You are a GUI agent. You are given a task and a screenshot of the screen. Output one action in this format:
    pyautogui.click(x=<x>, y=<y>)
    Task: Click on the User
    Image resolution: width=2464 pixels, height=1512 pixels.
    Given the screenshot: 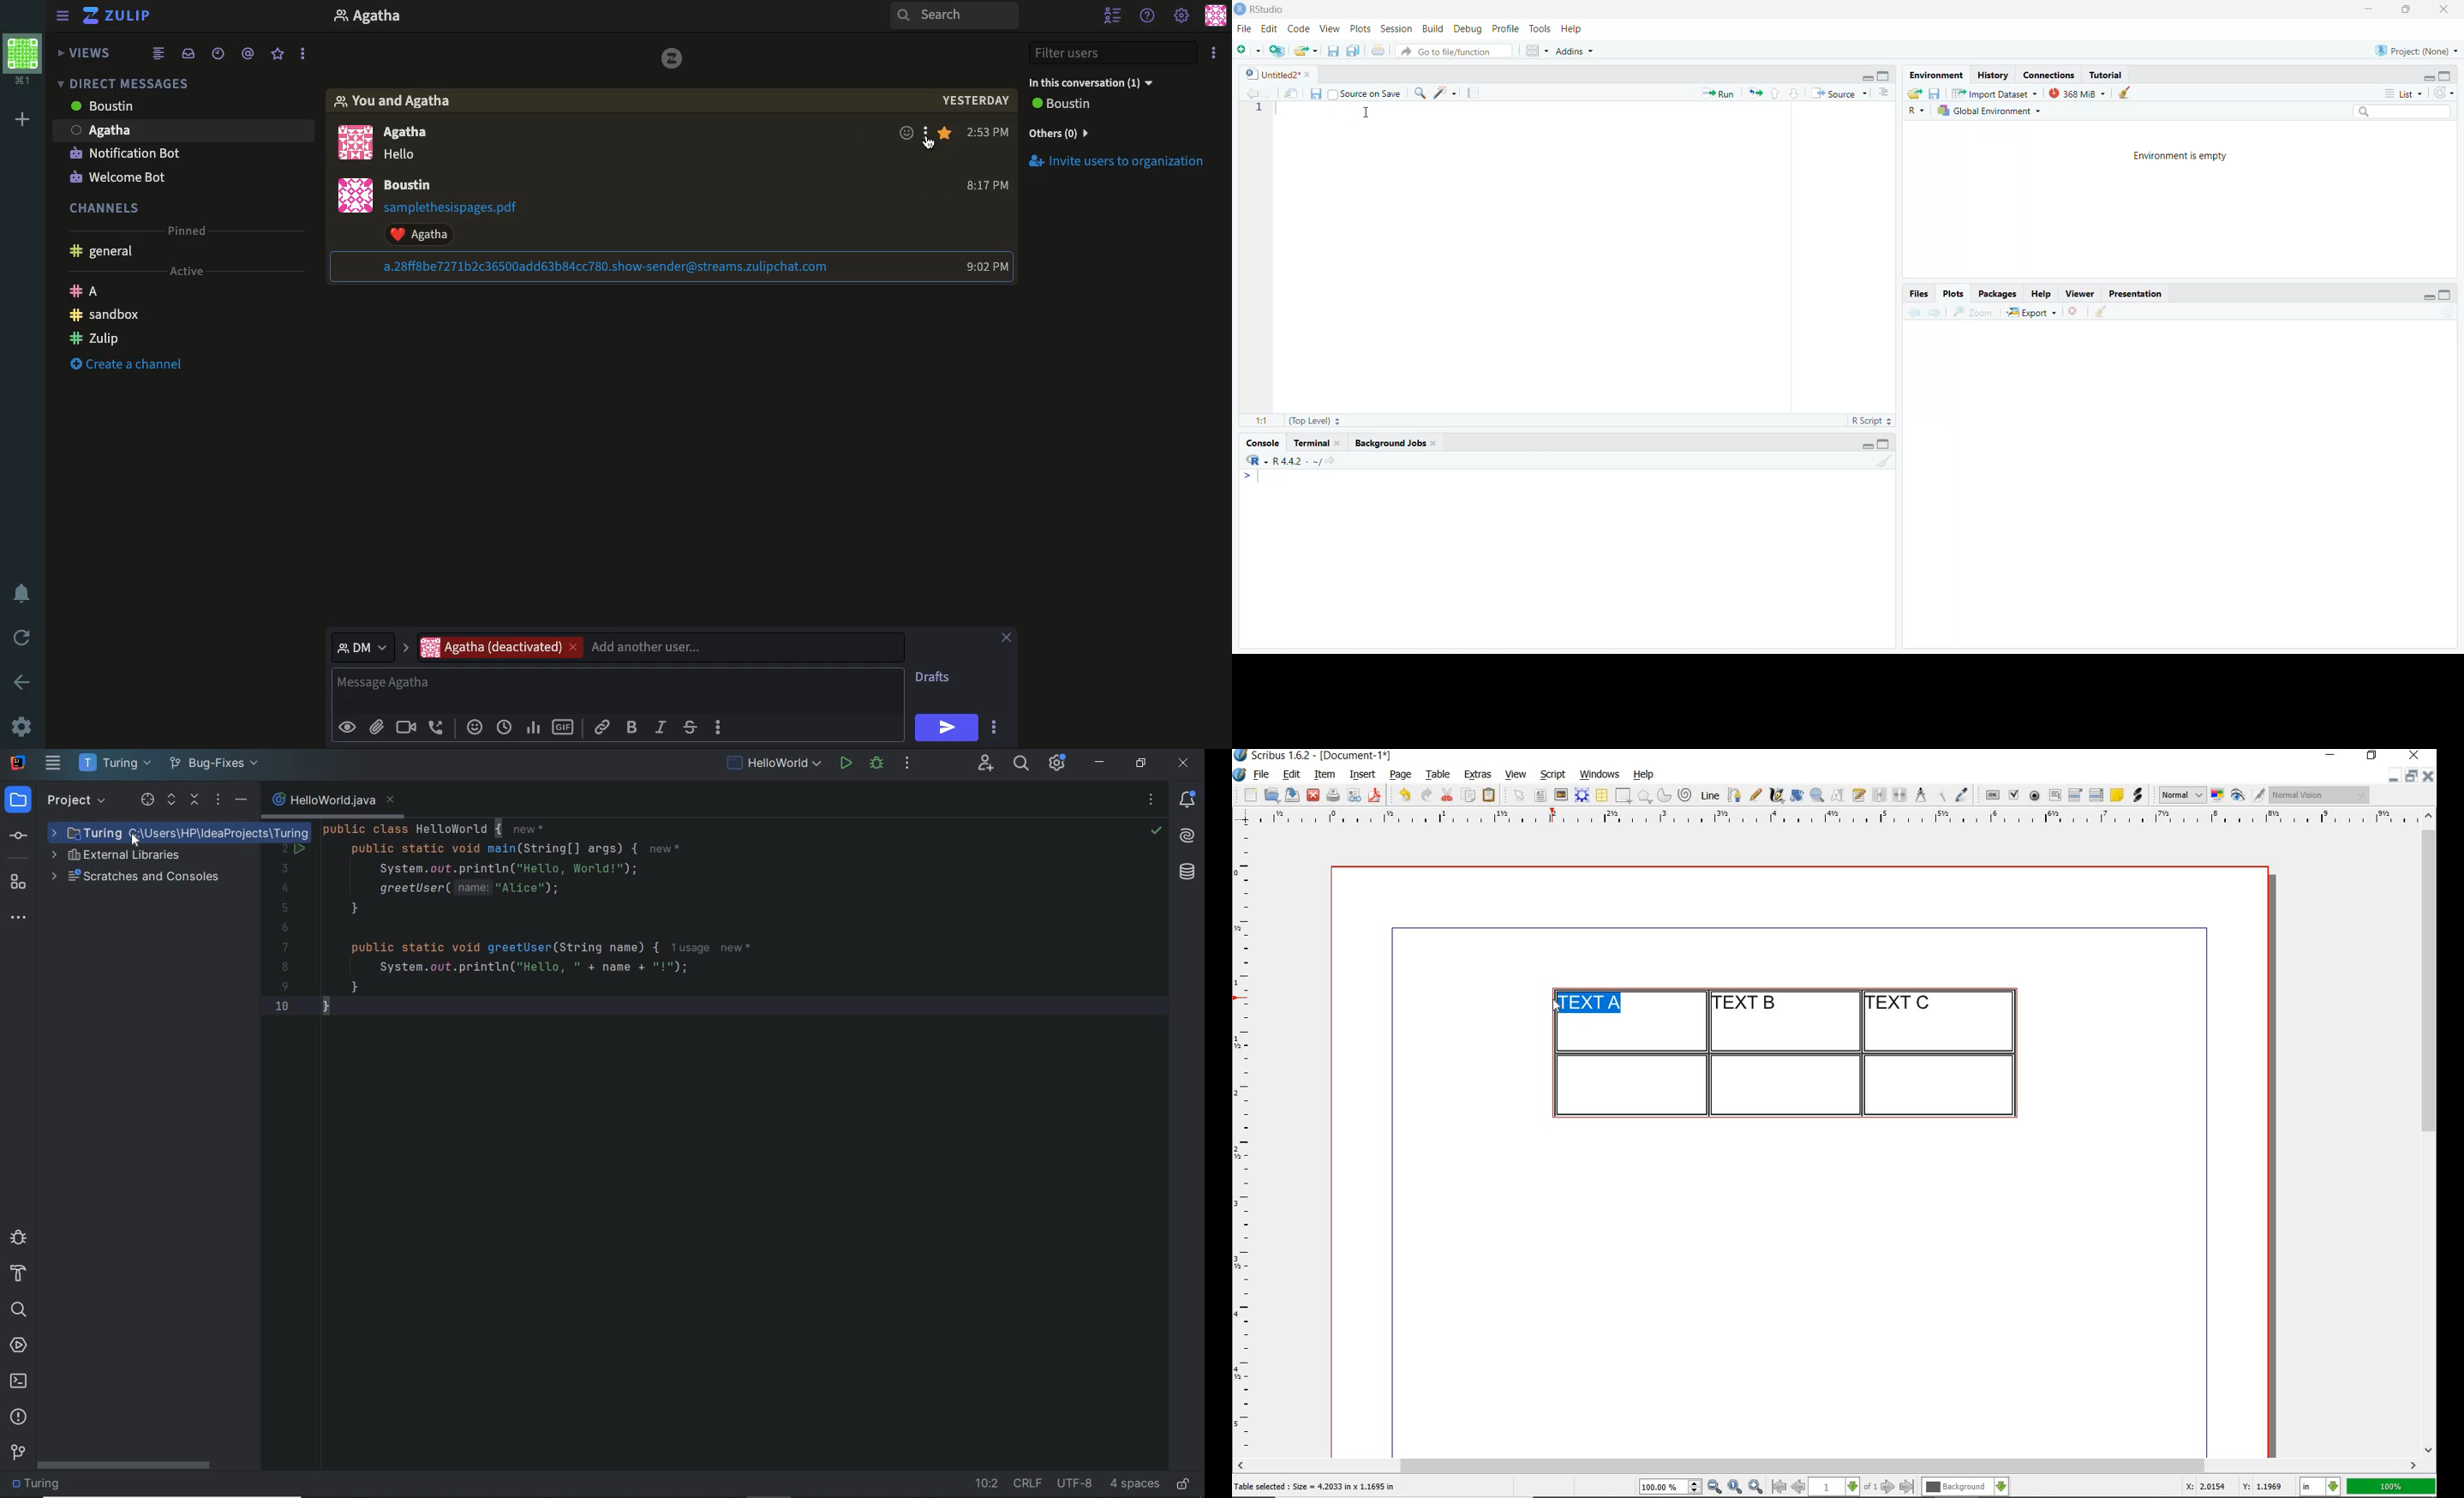 What is the action you would take?
    pyautogui.click(x=386, y=18)
    